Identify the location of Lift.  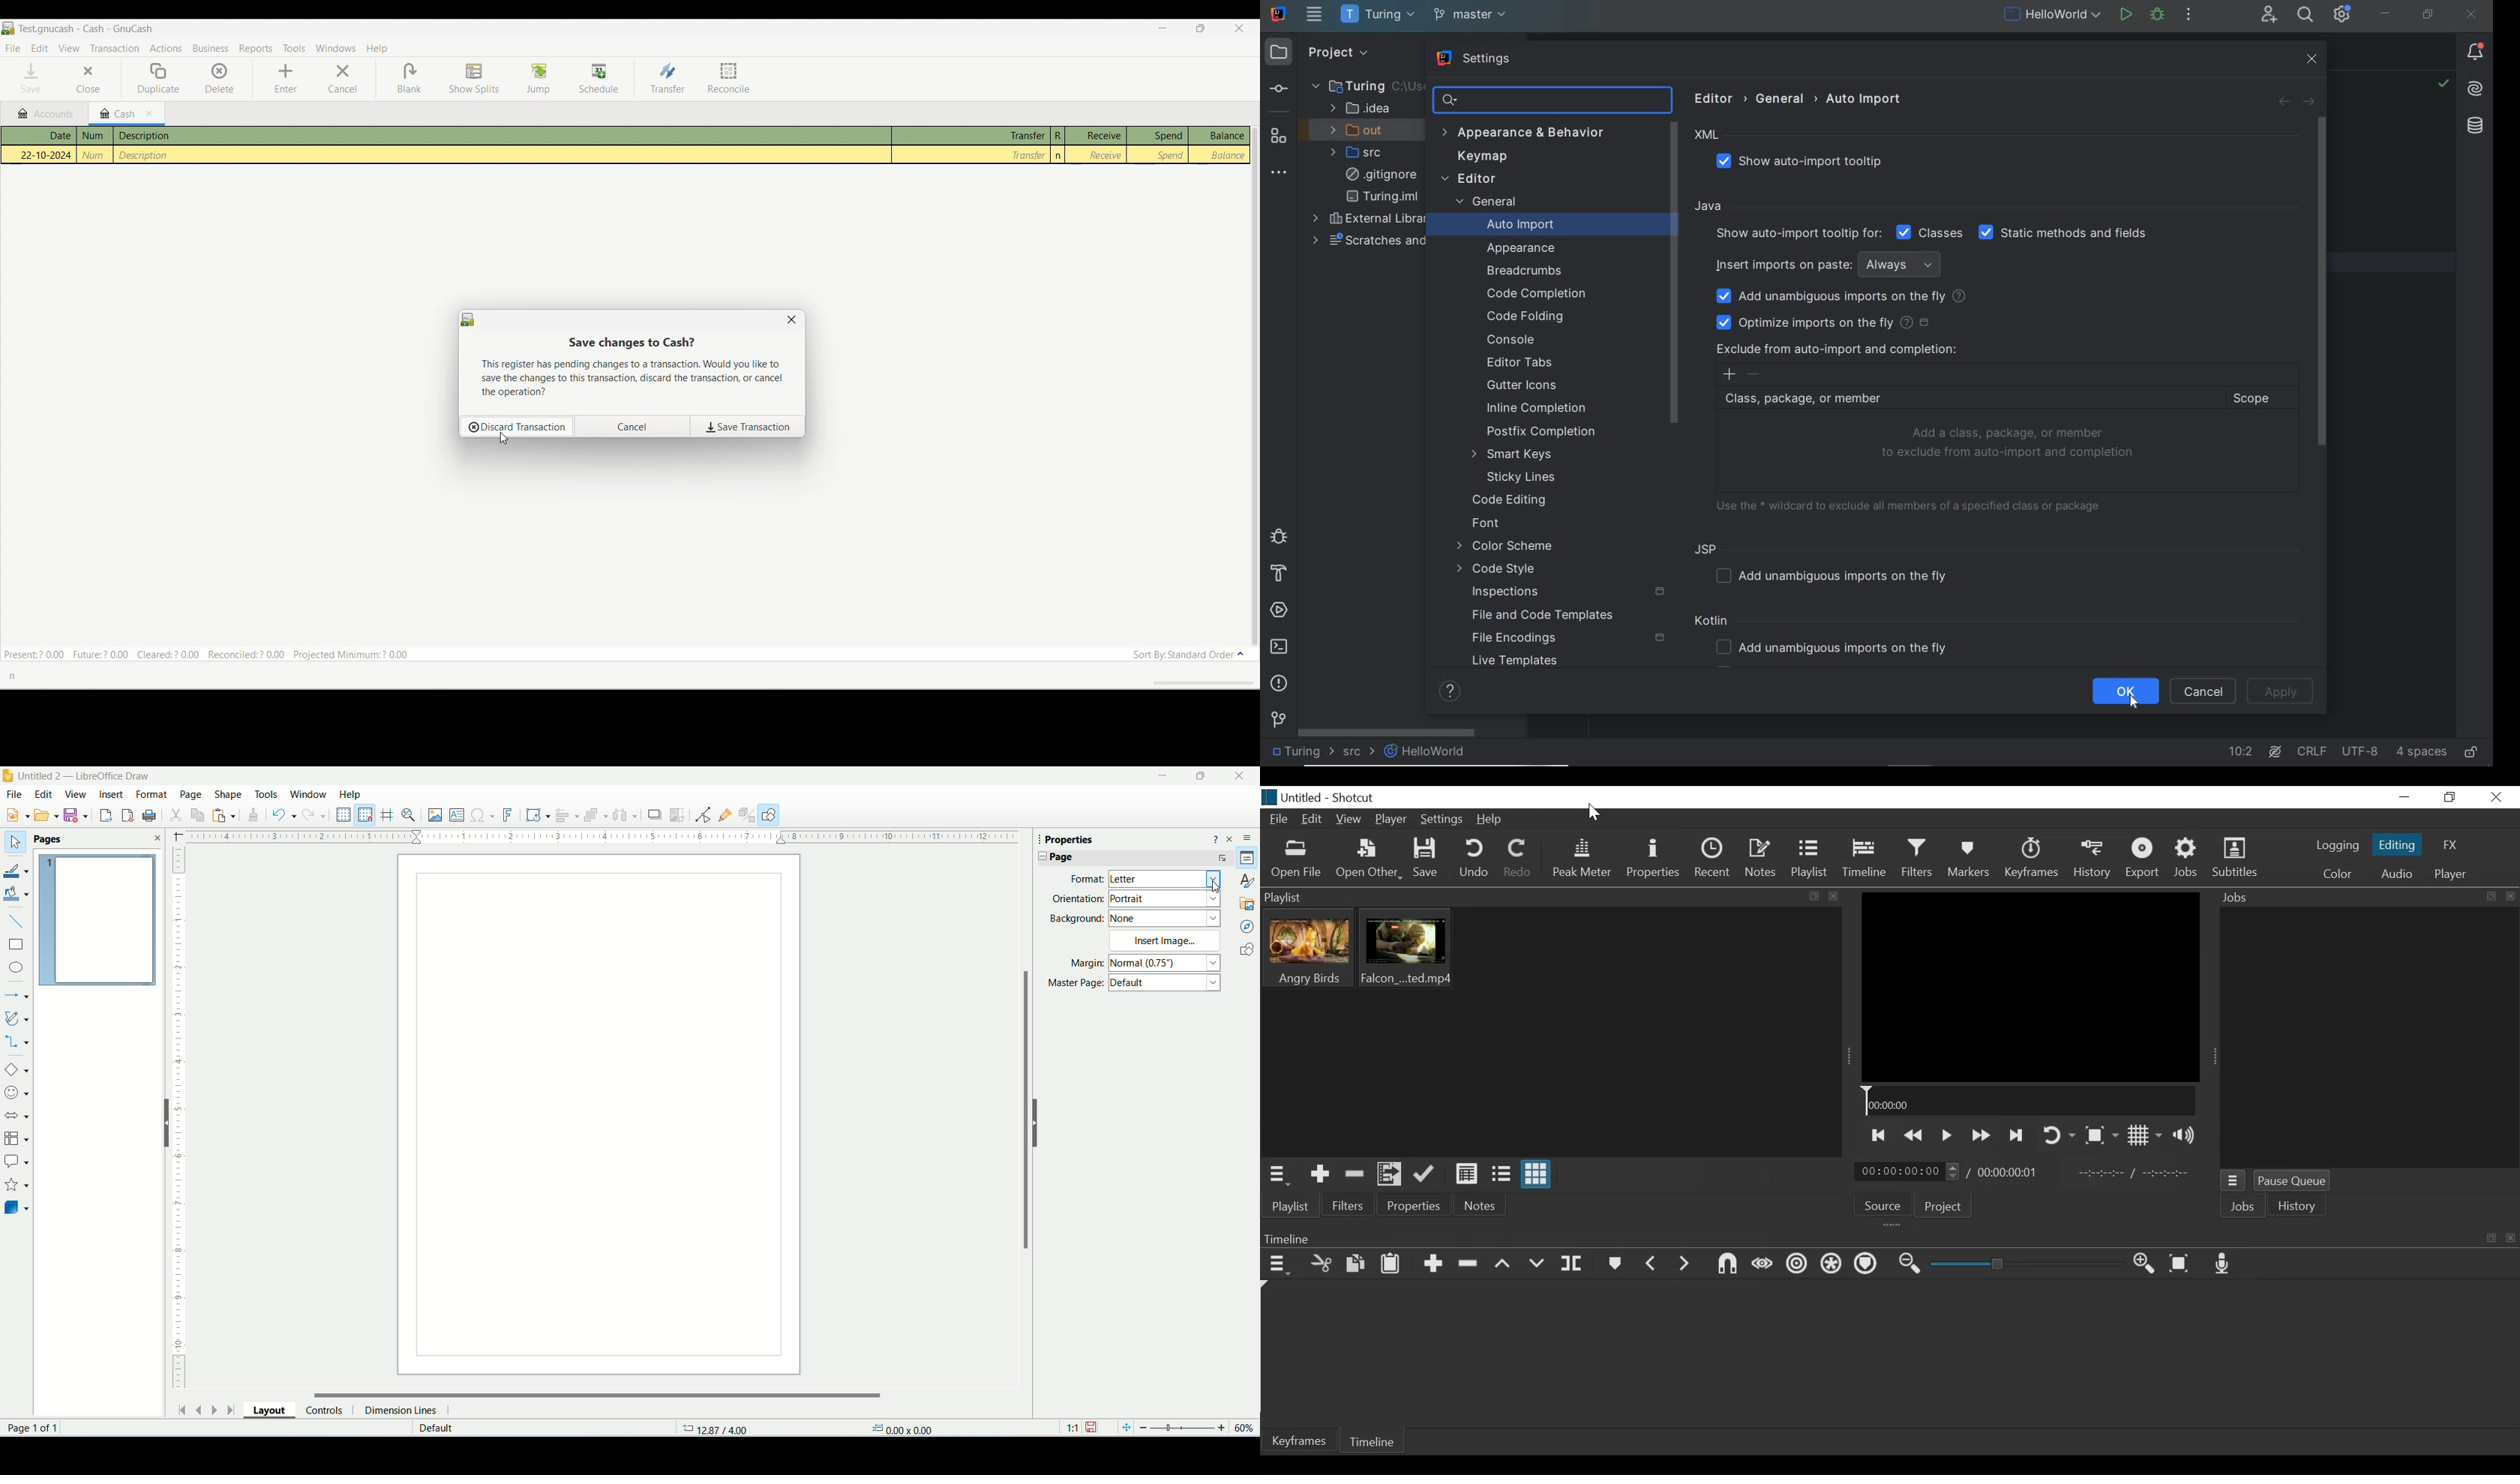
(1503, 1264).